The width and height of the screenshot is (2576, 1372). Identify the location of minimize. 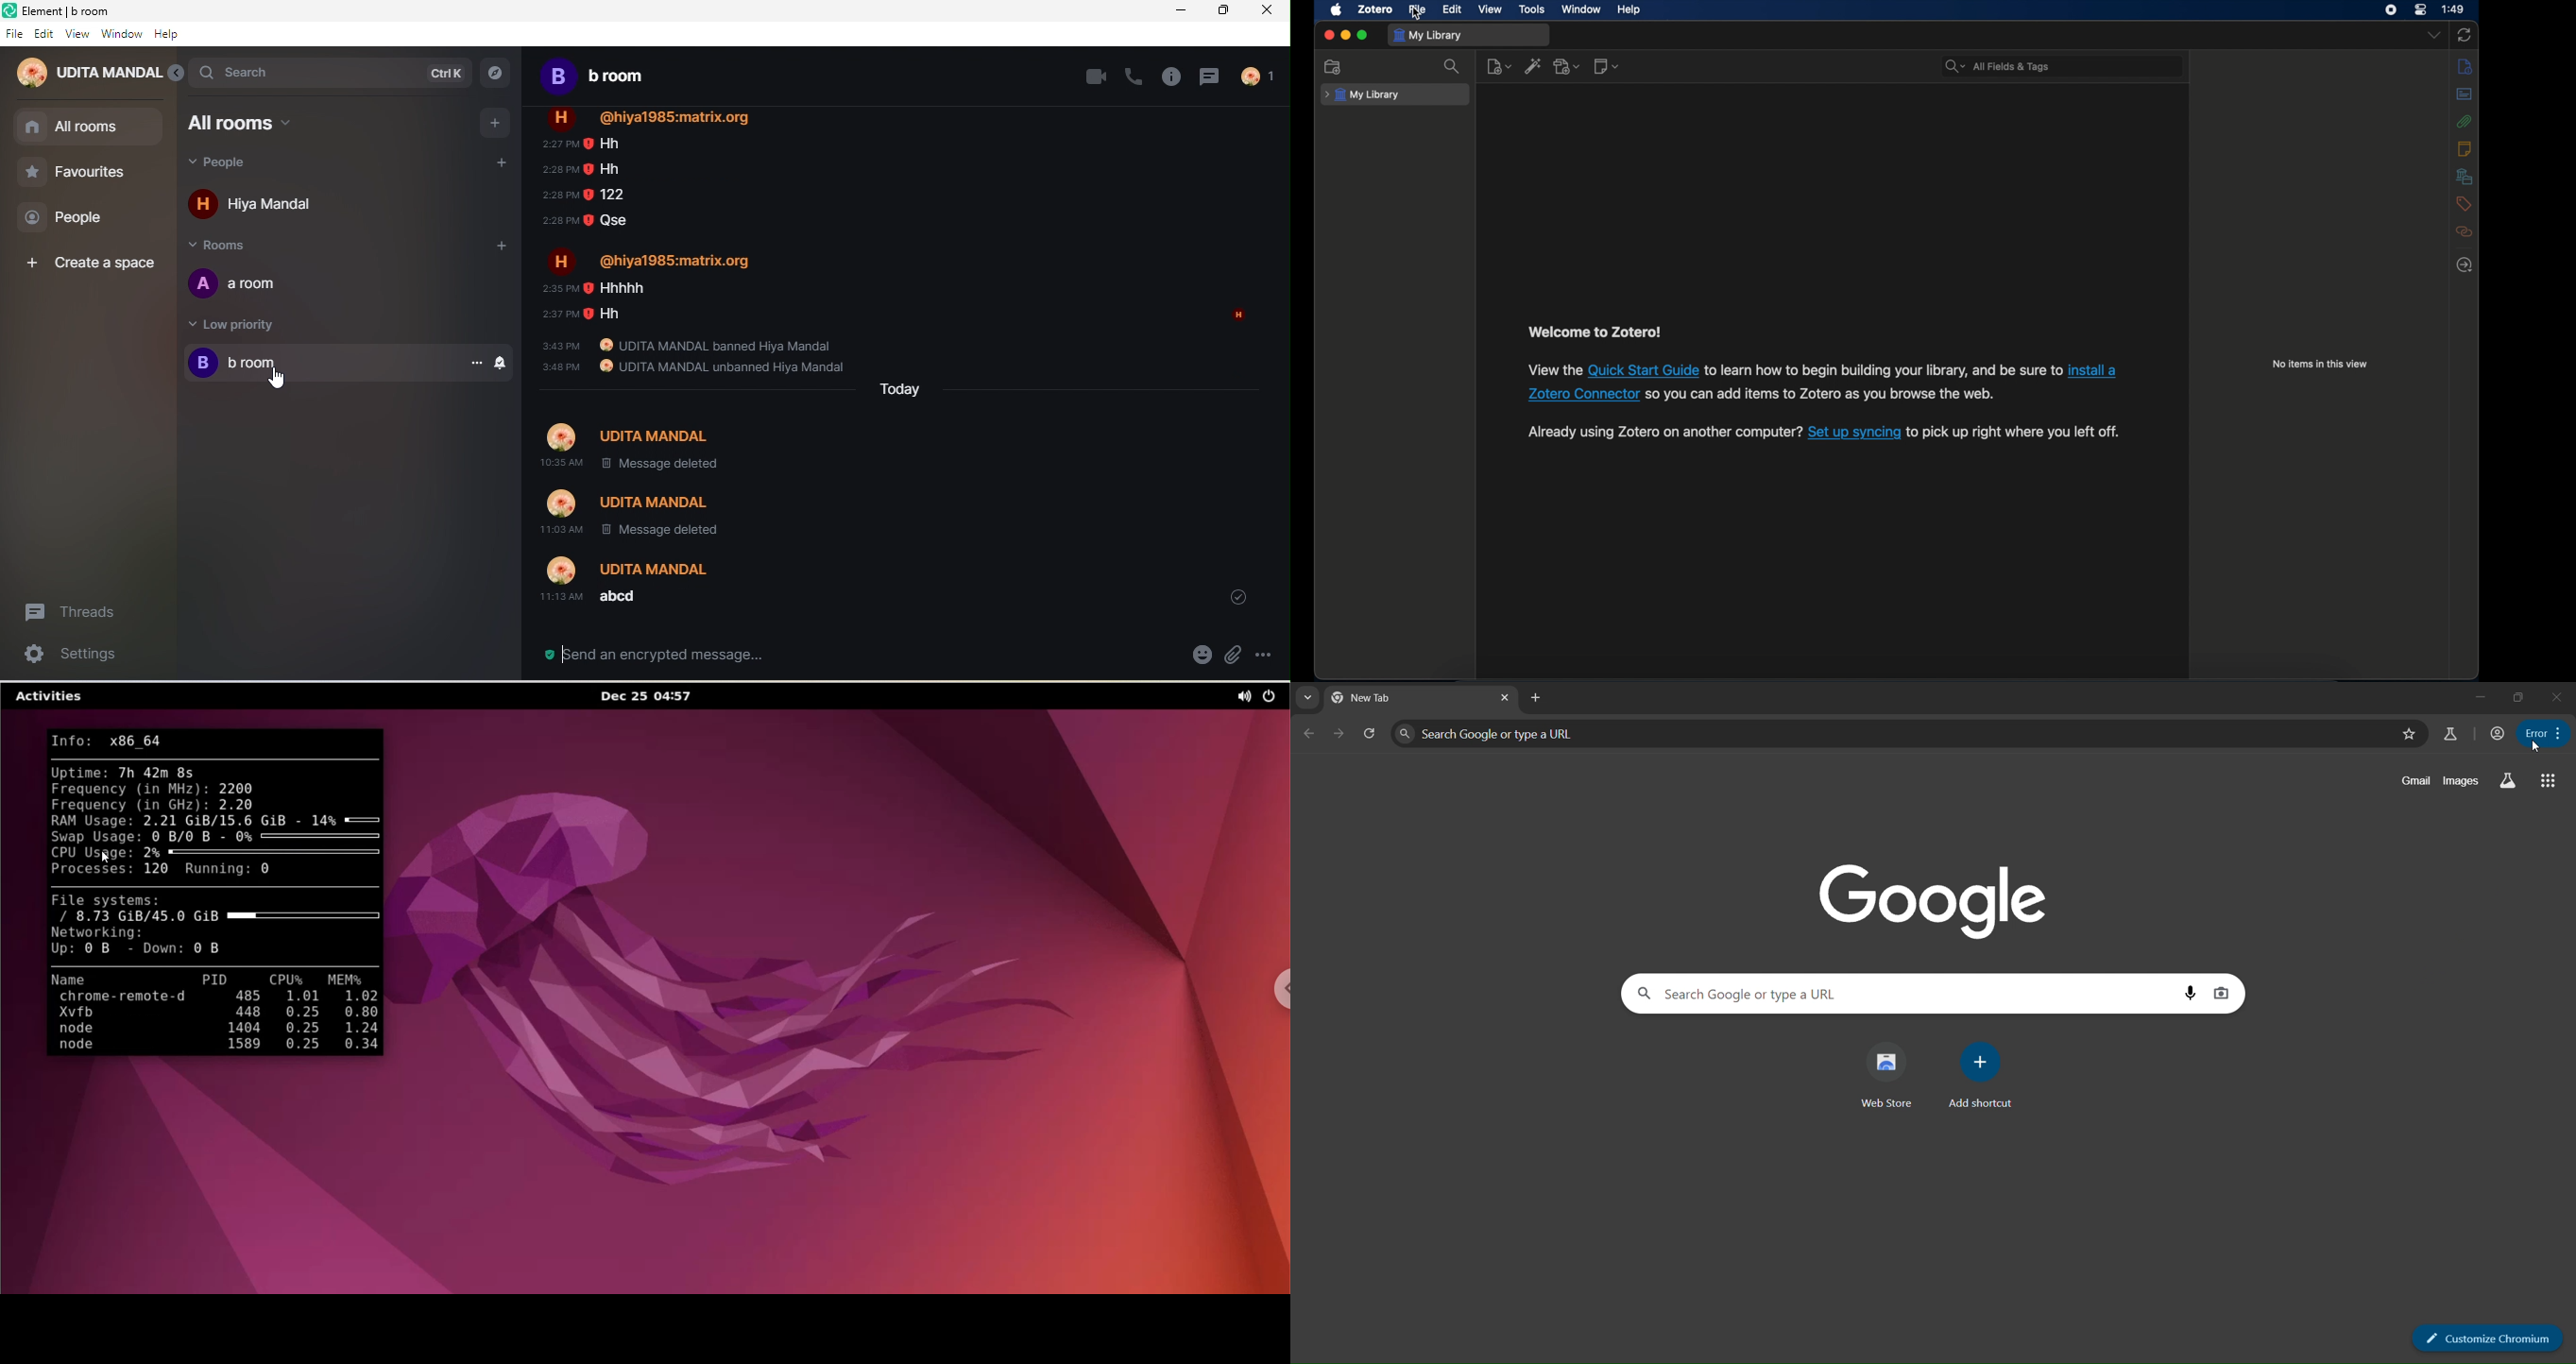
(1345, 36).